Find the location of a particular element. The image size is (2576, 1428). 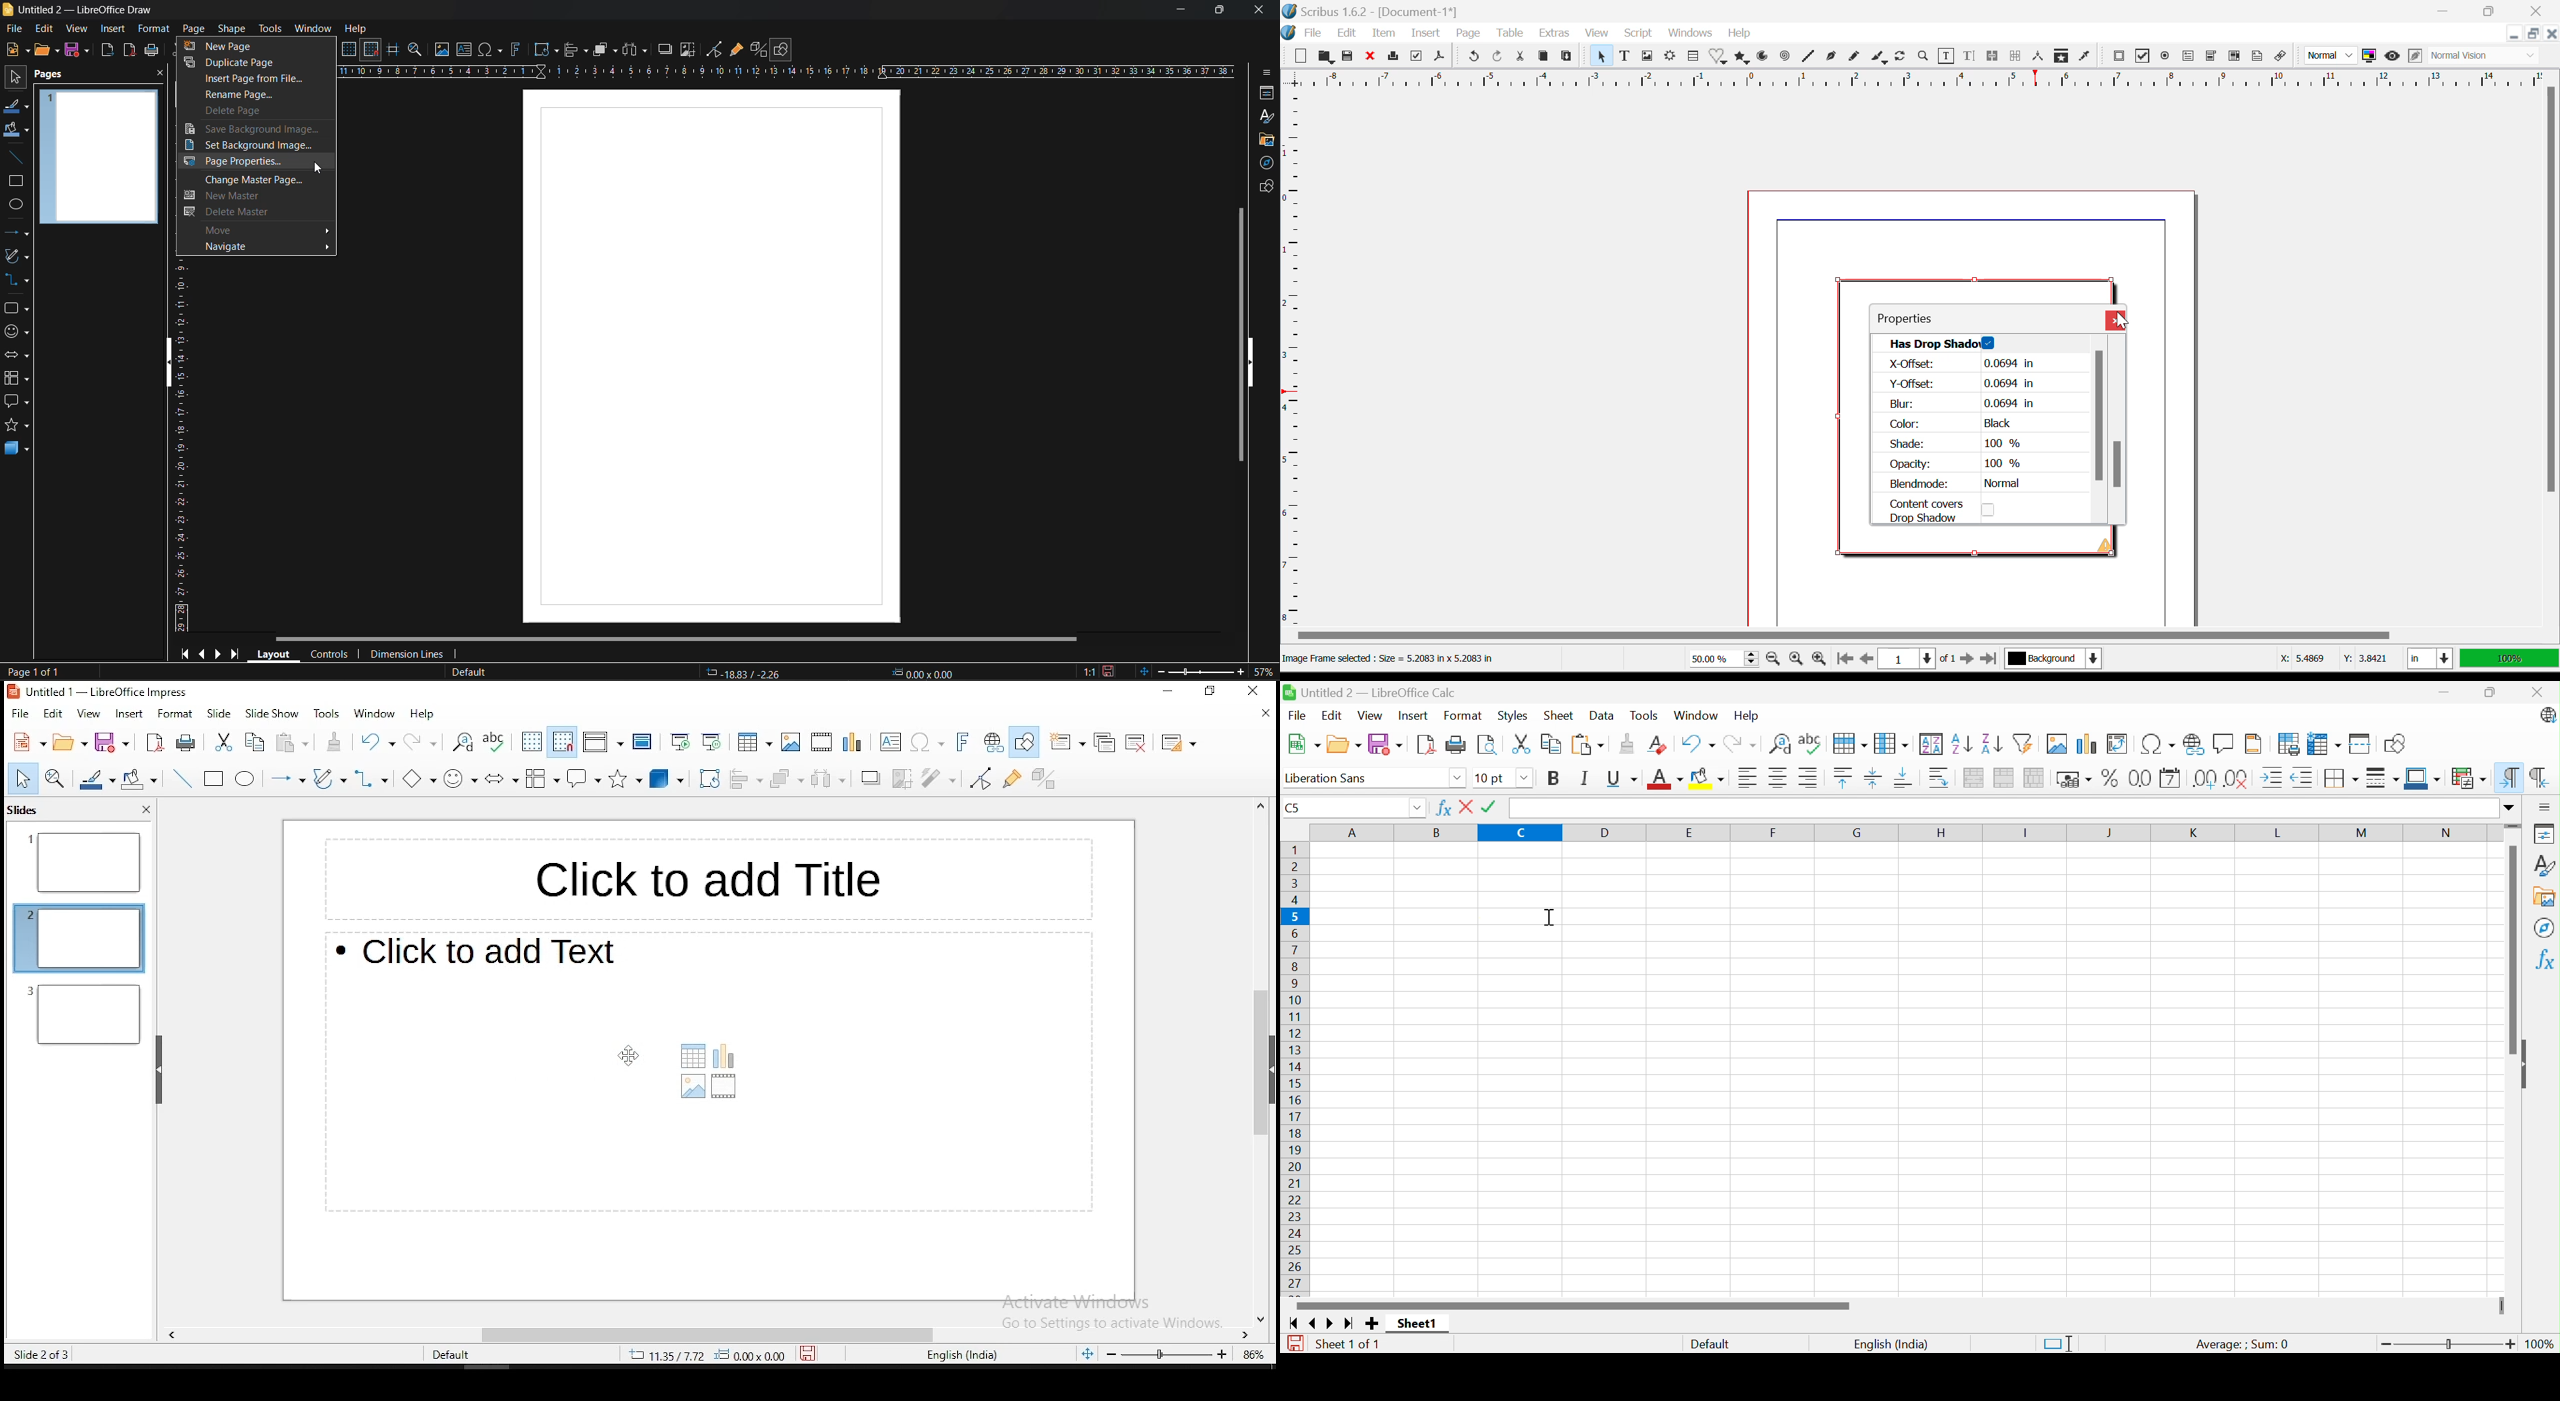

Close is located at coordinates (2535, 692).